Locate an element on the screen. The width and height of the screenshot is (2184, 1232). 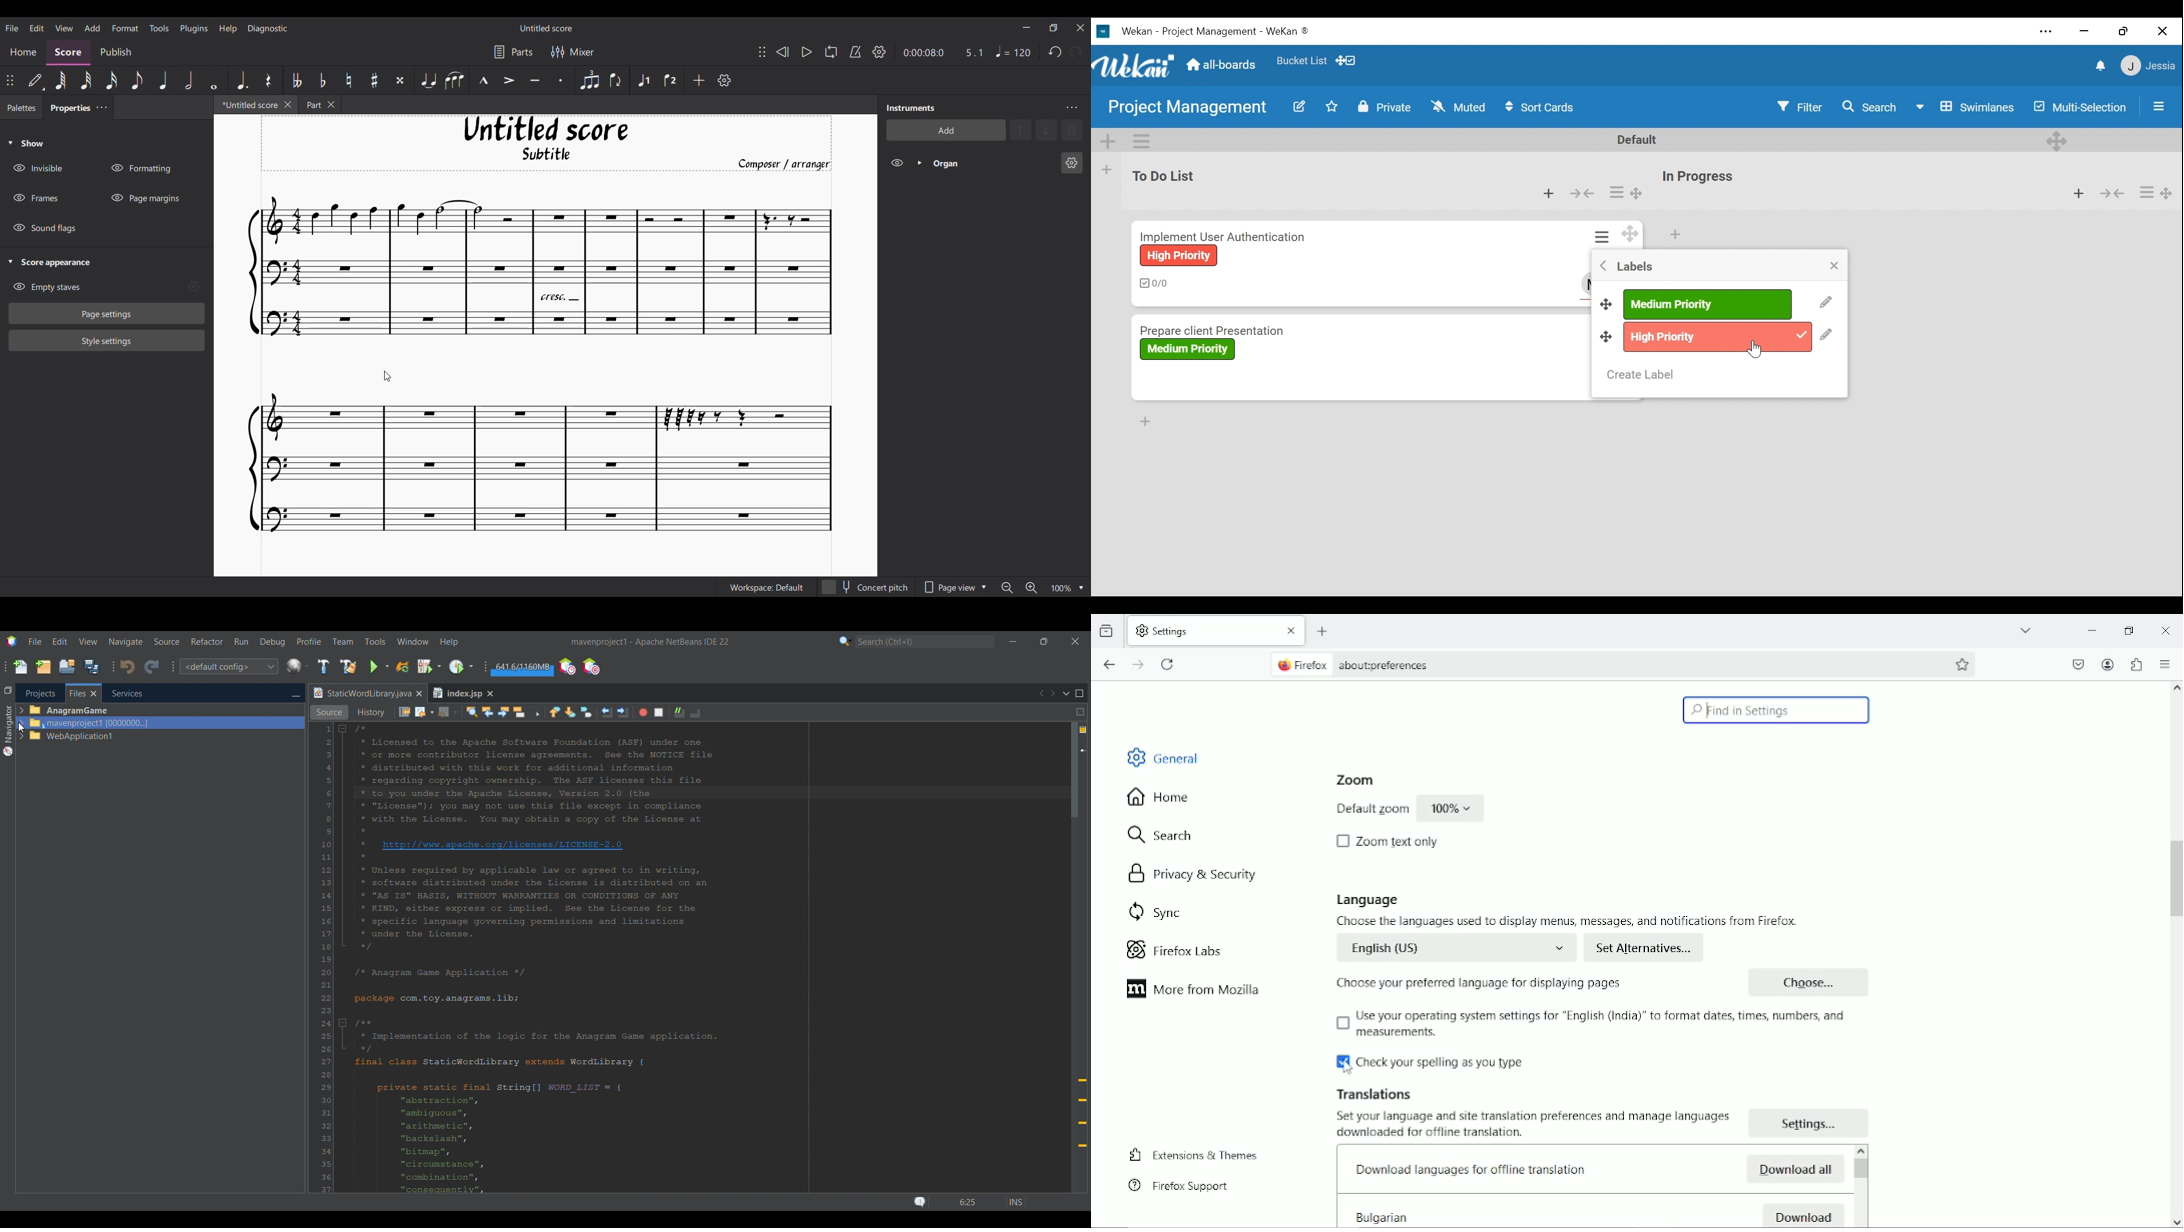
Translations is located at coordinates (1374, 1093).